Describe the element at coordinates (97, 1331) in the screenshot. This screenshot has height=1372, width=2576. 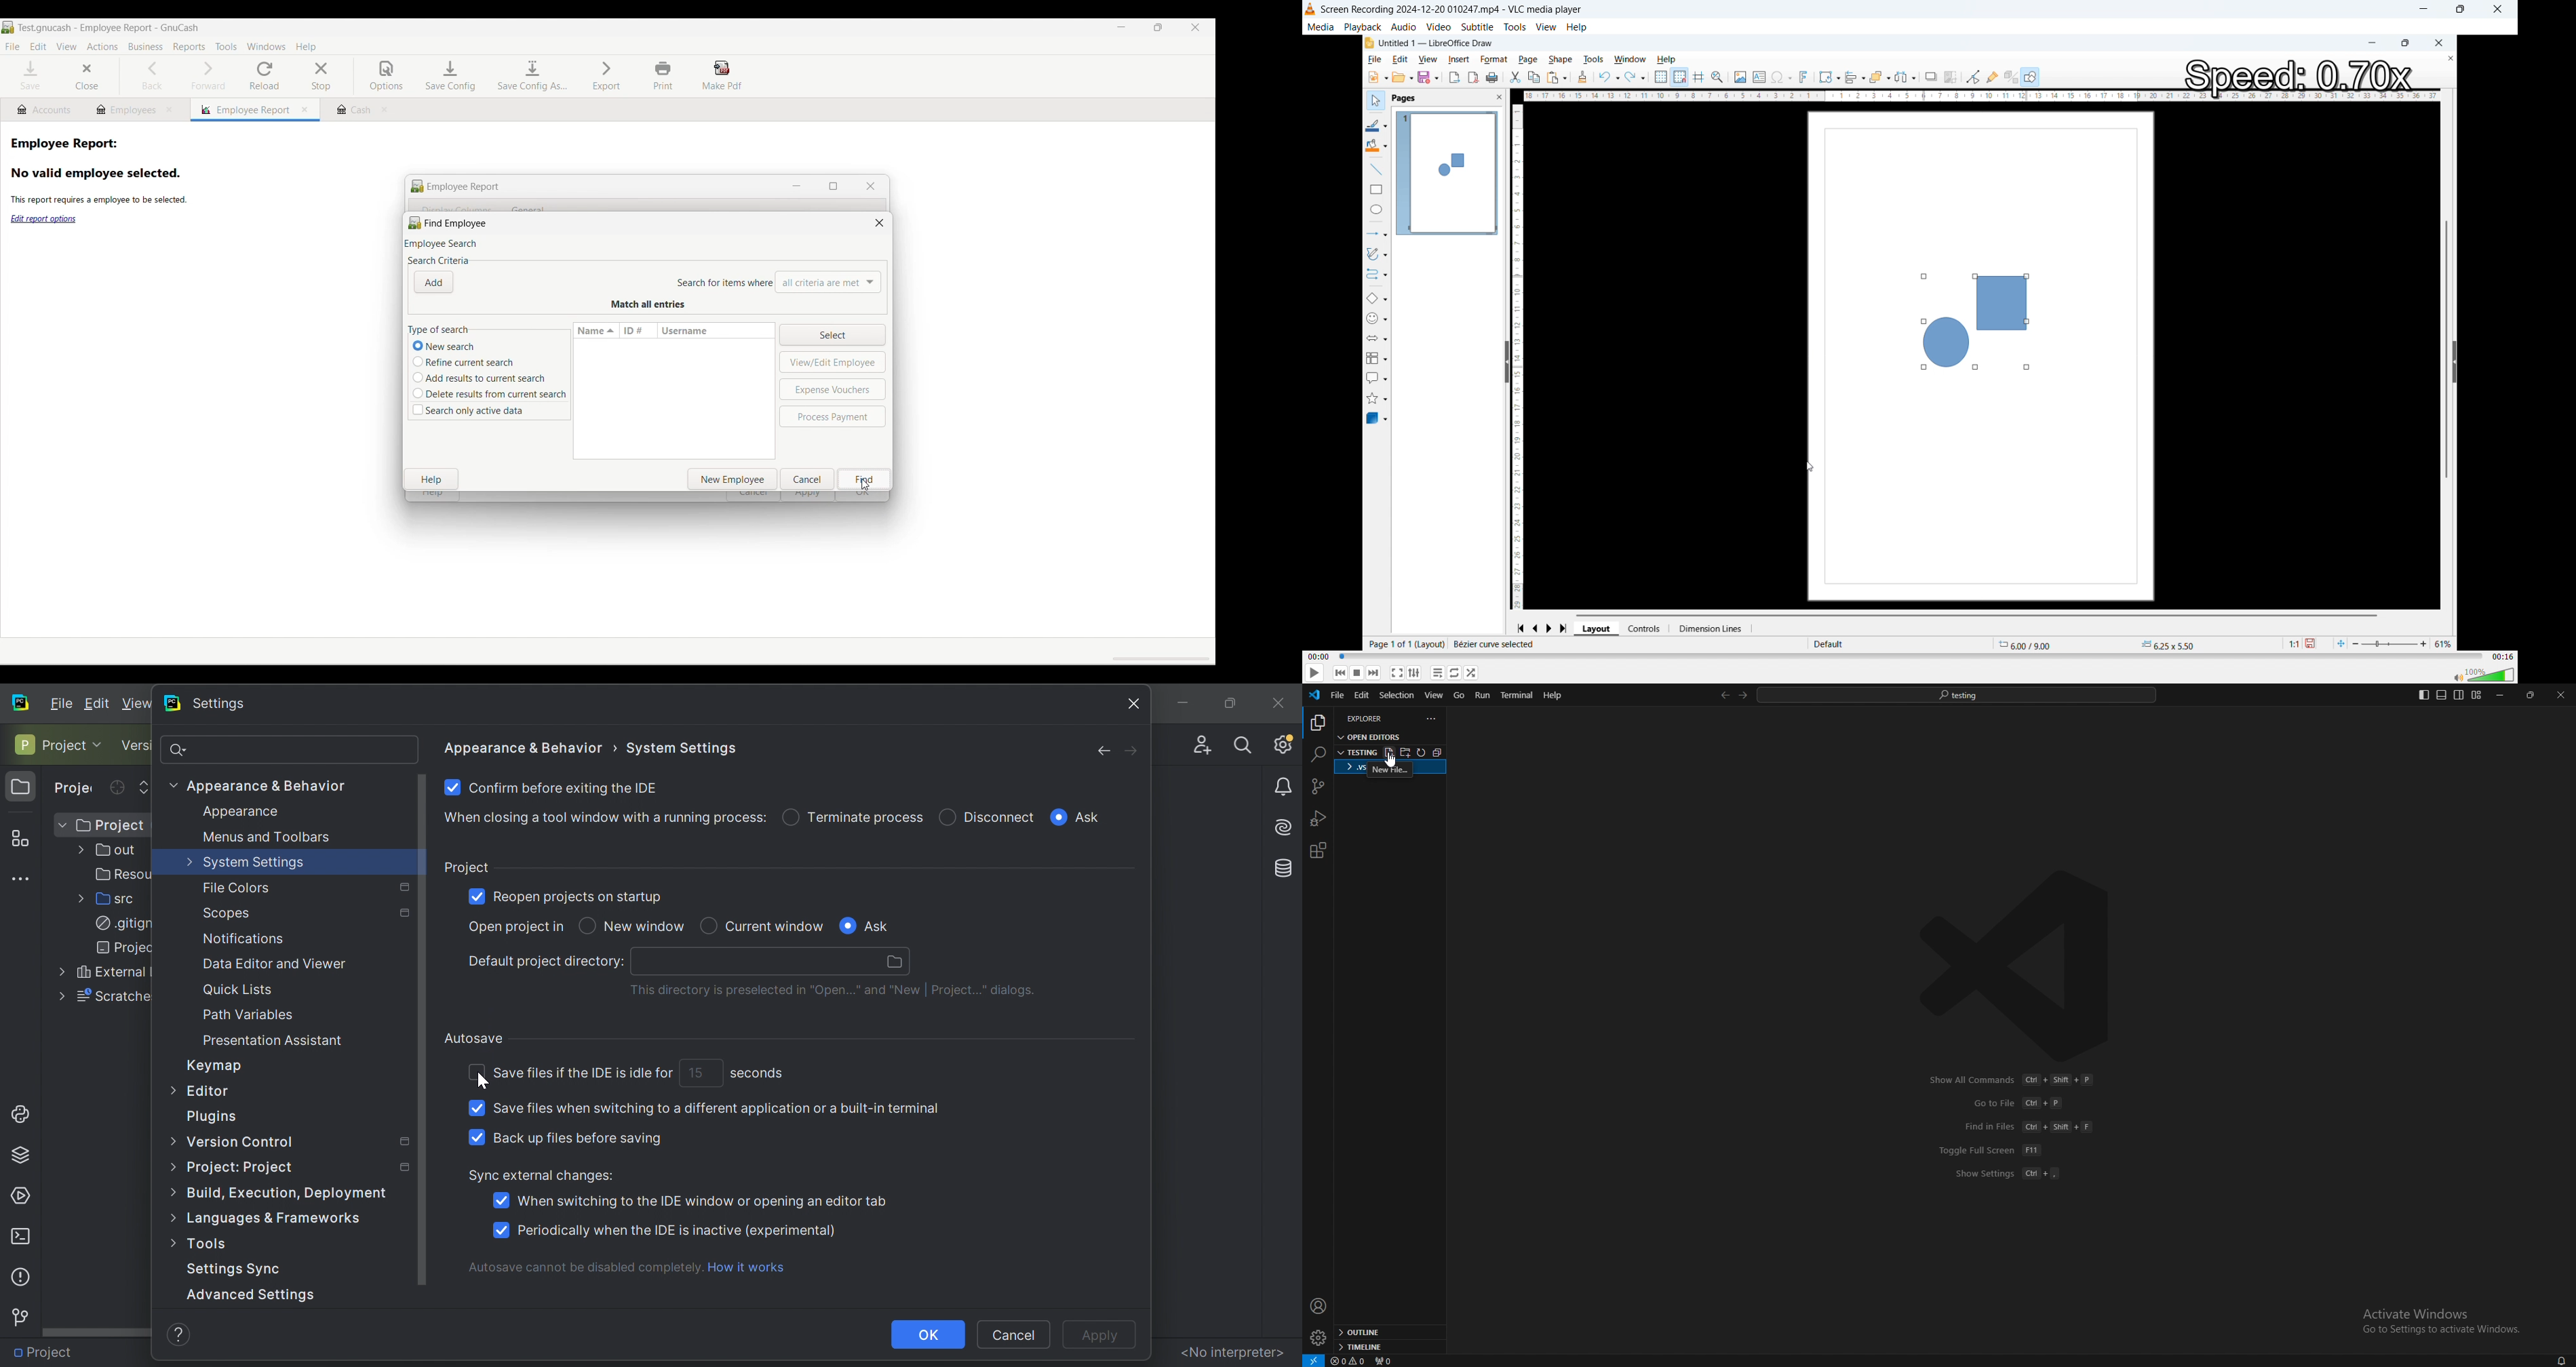
I see `Scroll bar` at that location.